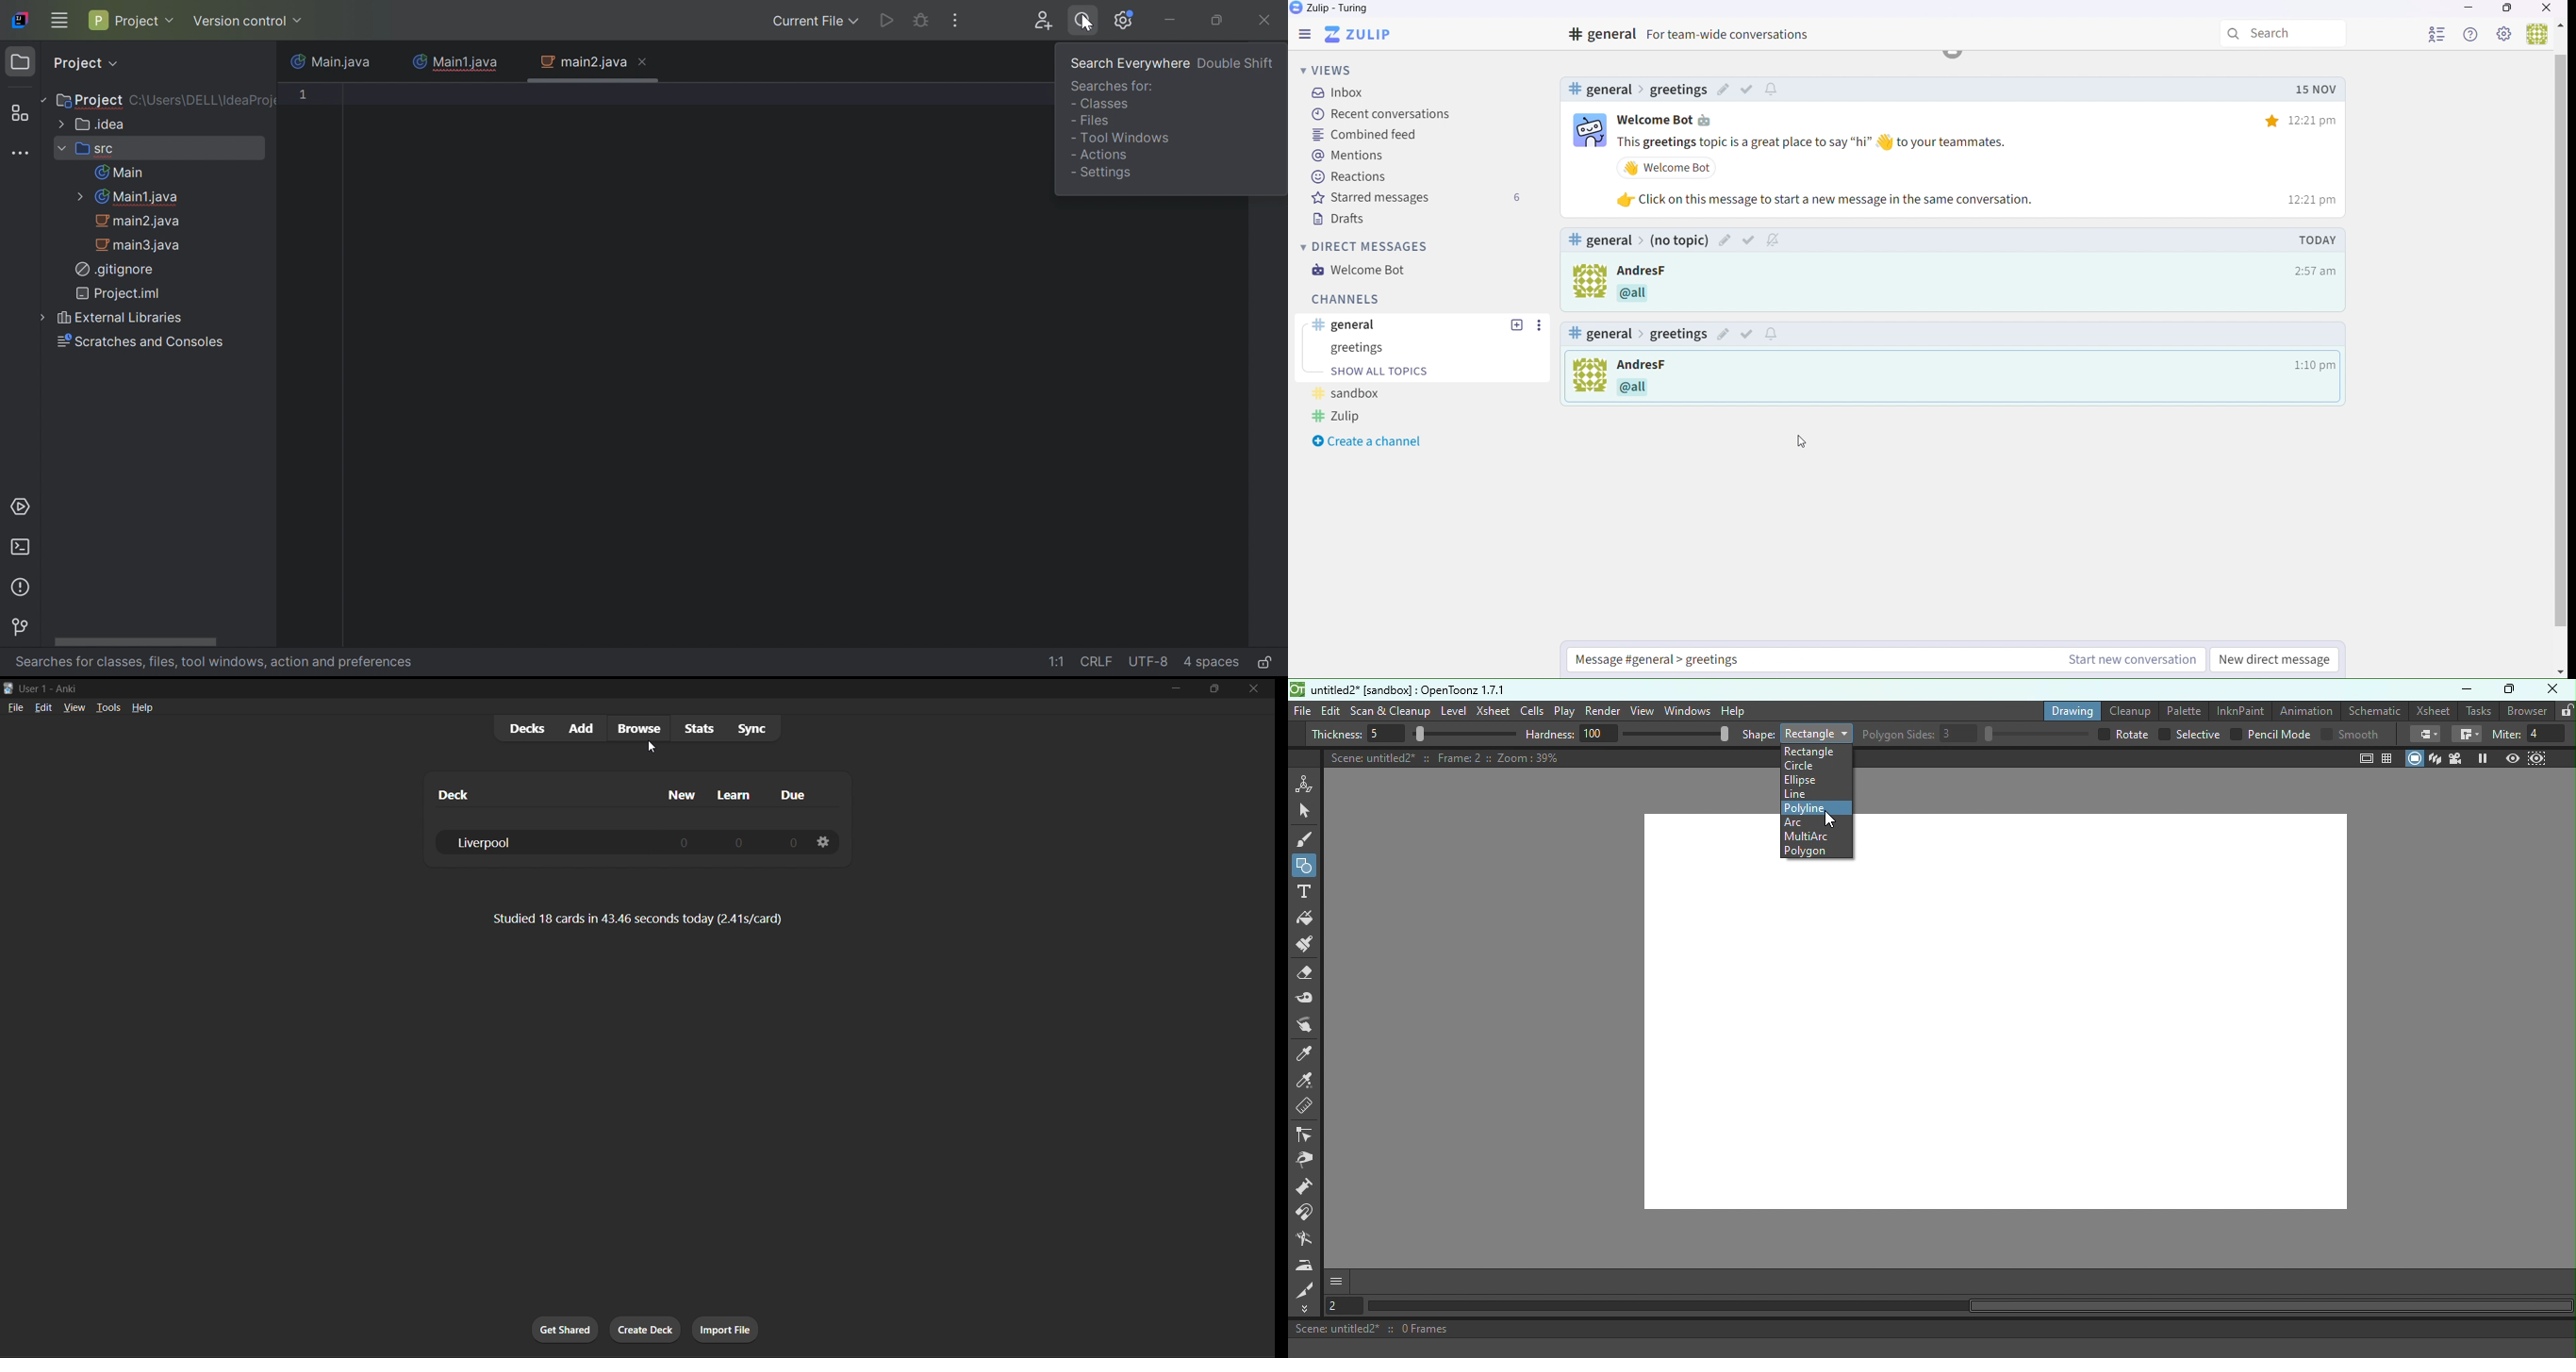 This screenshot has width=2576, height=1372. I want to click on import file, so click(725, 1331).